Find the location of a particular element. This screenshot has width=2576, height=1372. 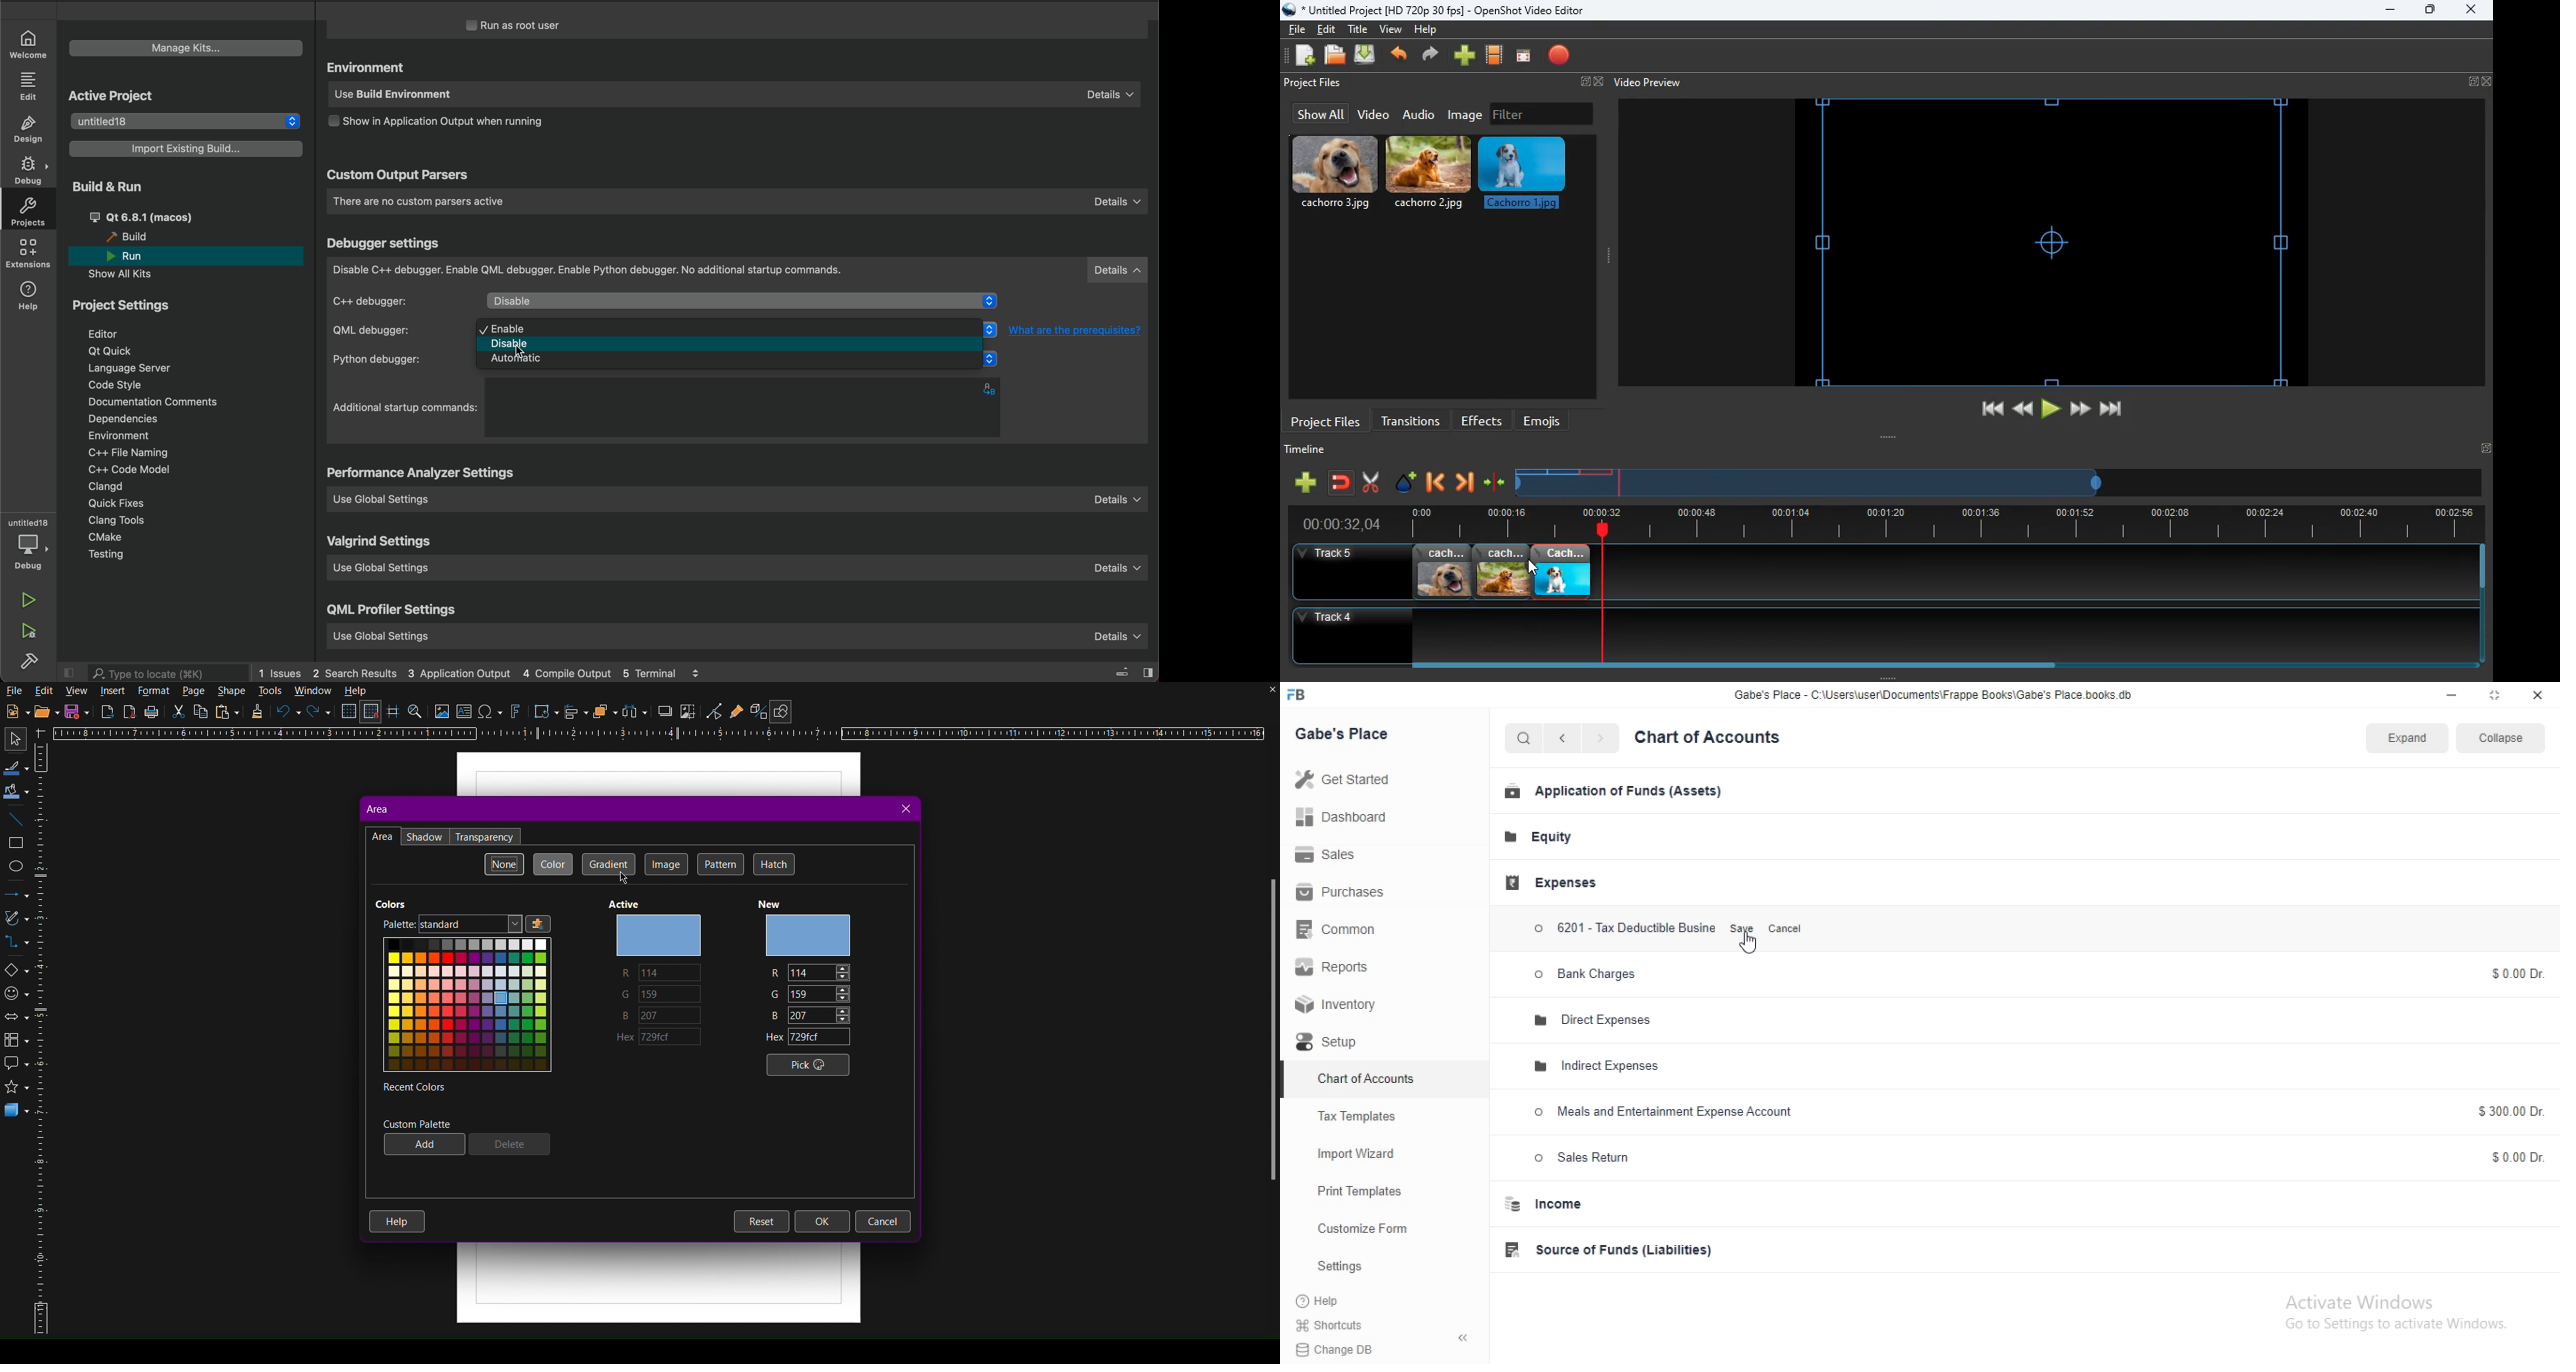

Purchases is located at coordinates (1346, 894).